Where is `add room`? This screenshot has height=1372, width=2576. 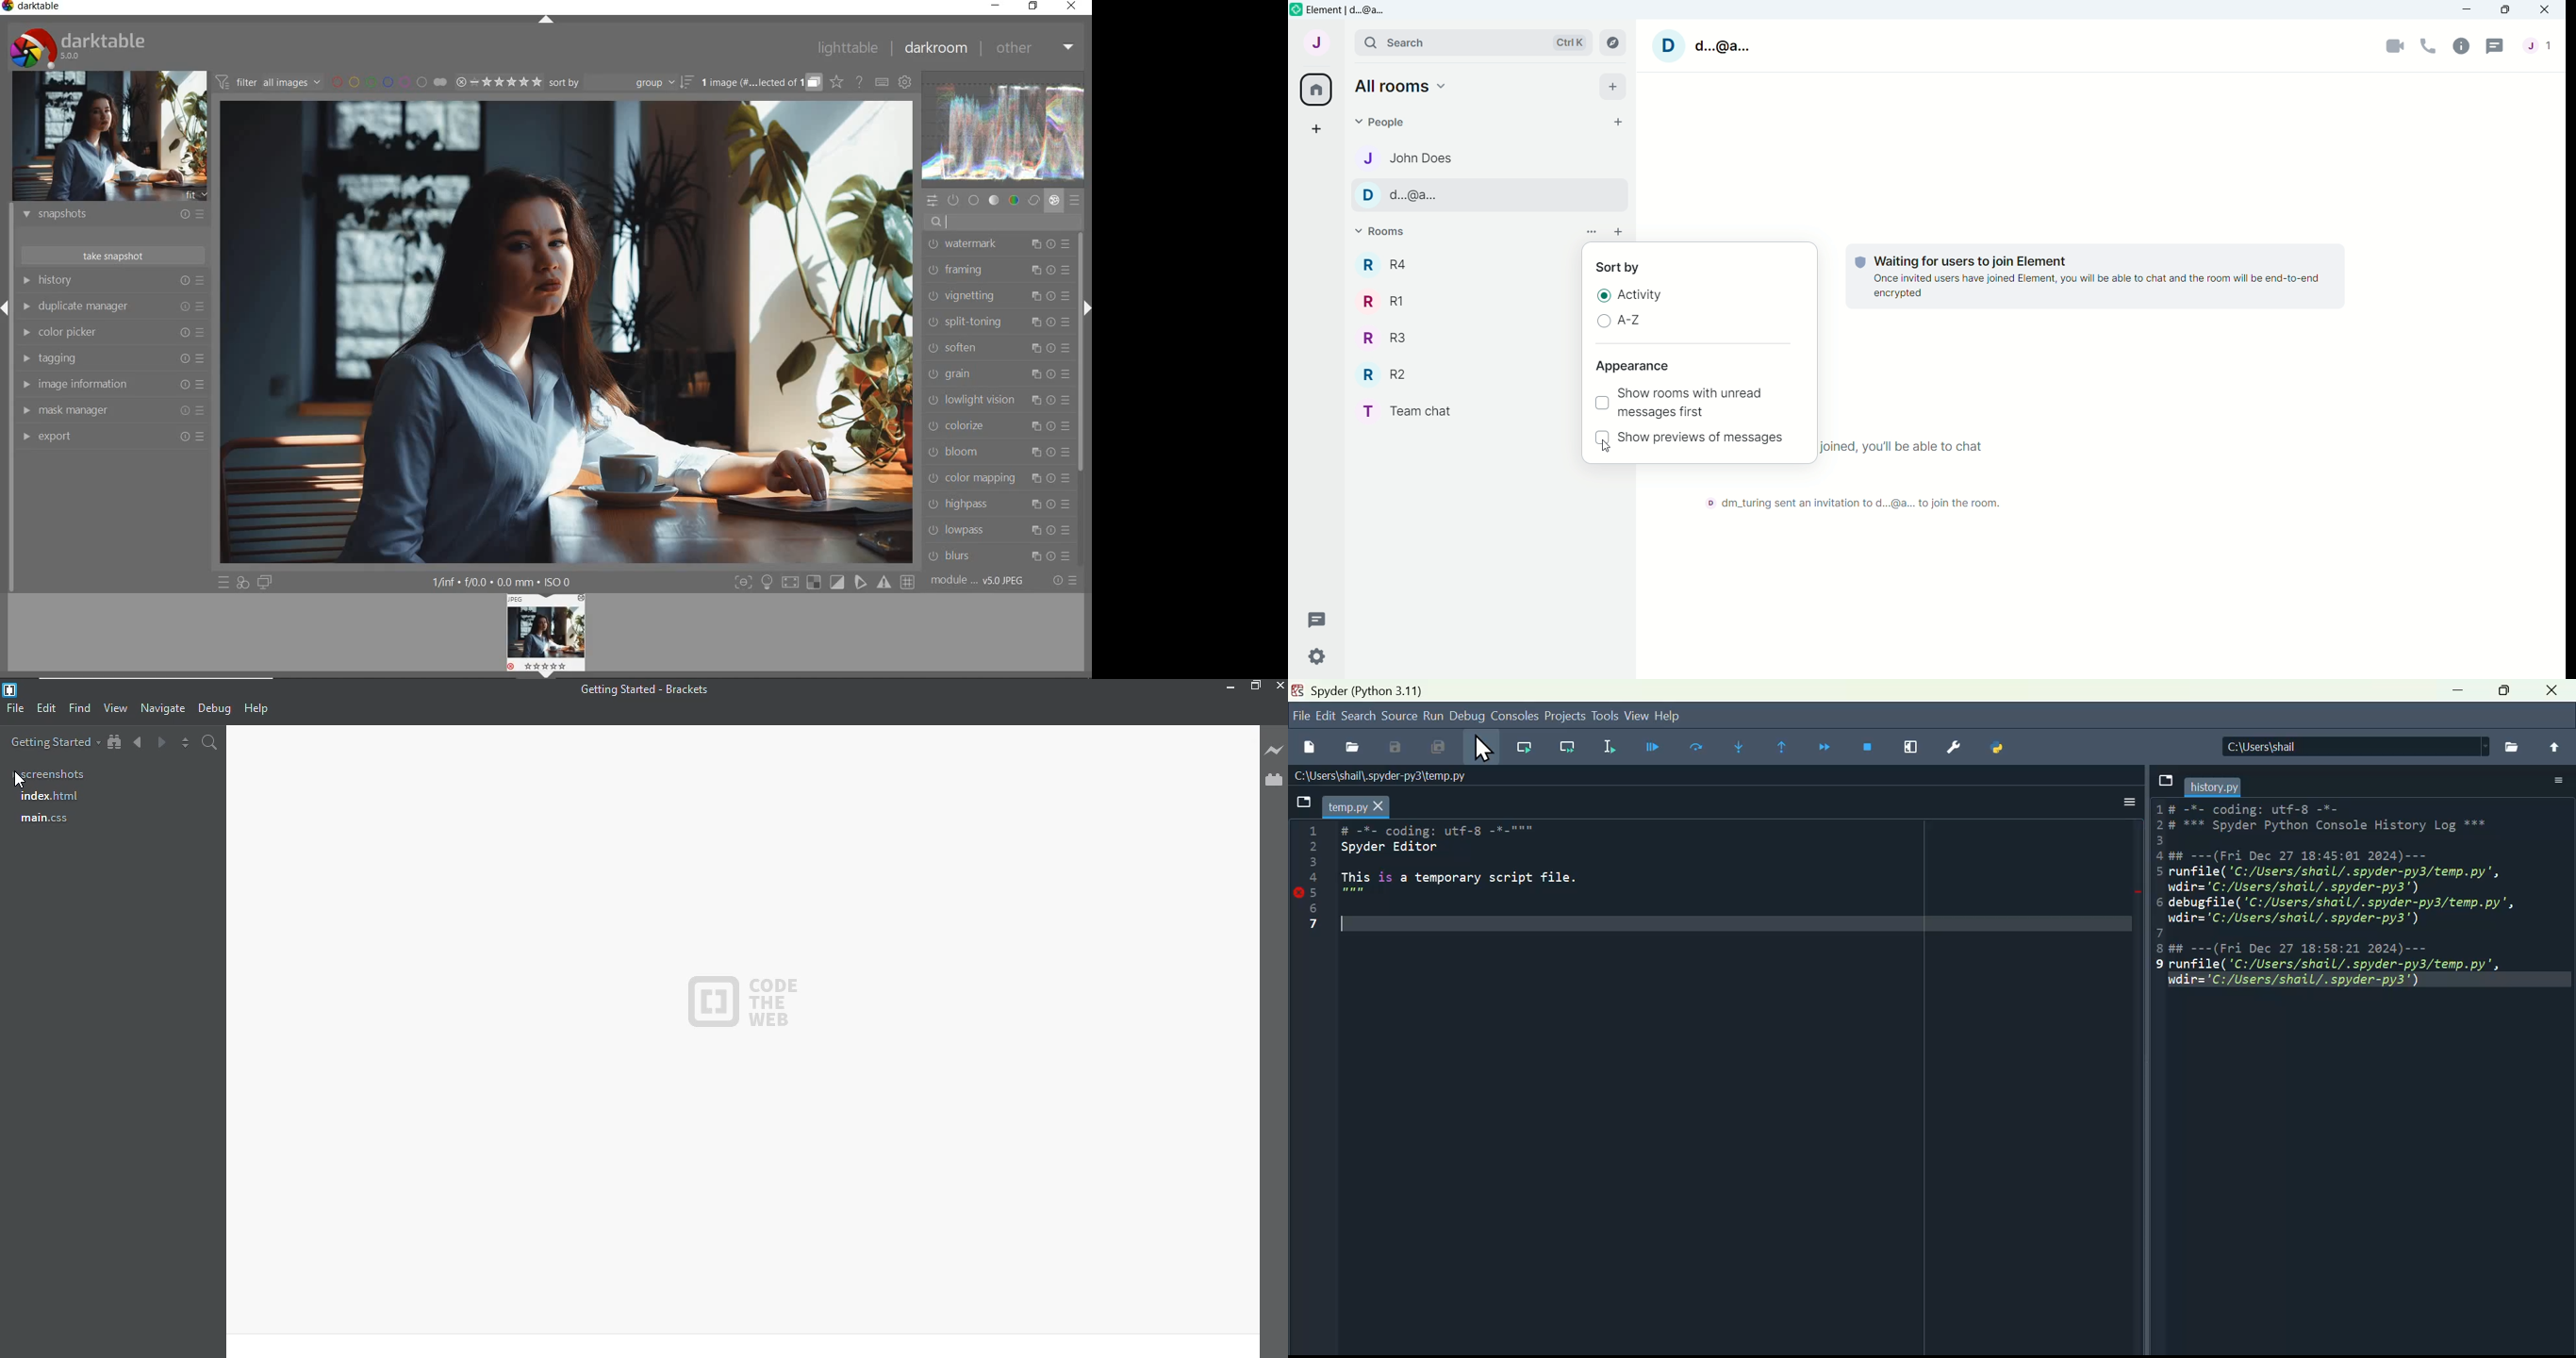
add room is located at coordinates (1619, 231).